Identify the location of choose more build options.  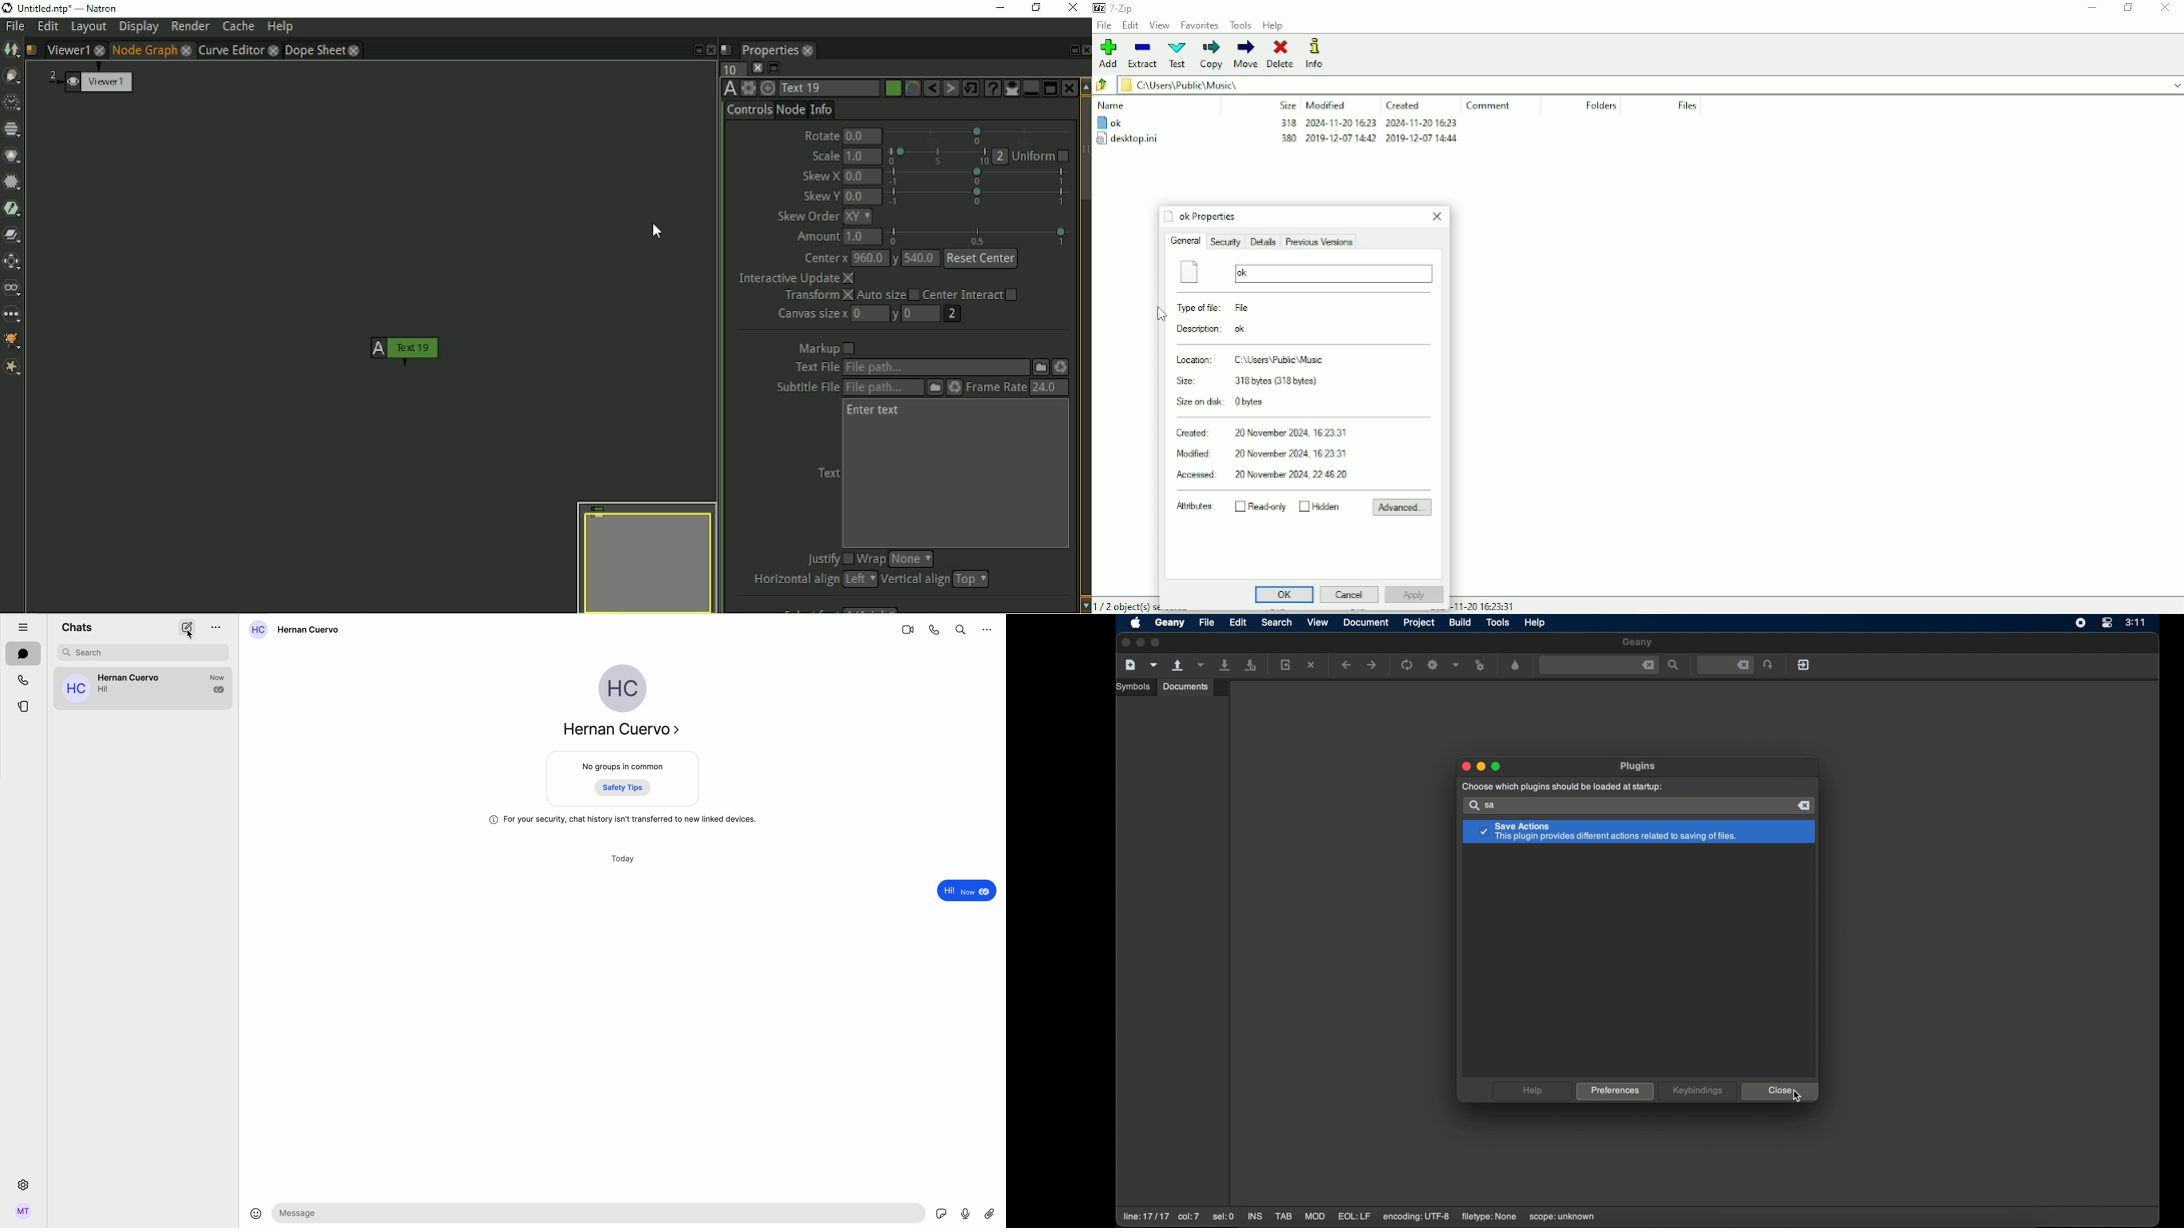
(1456, 665).